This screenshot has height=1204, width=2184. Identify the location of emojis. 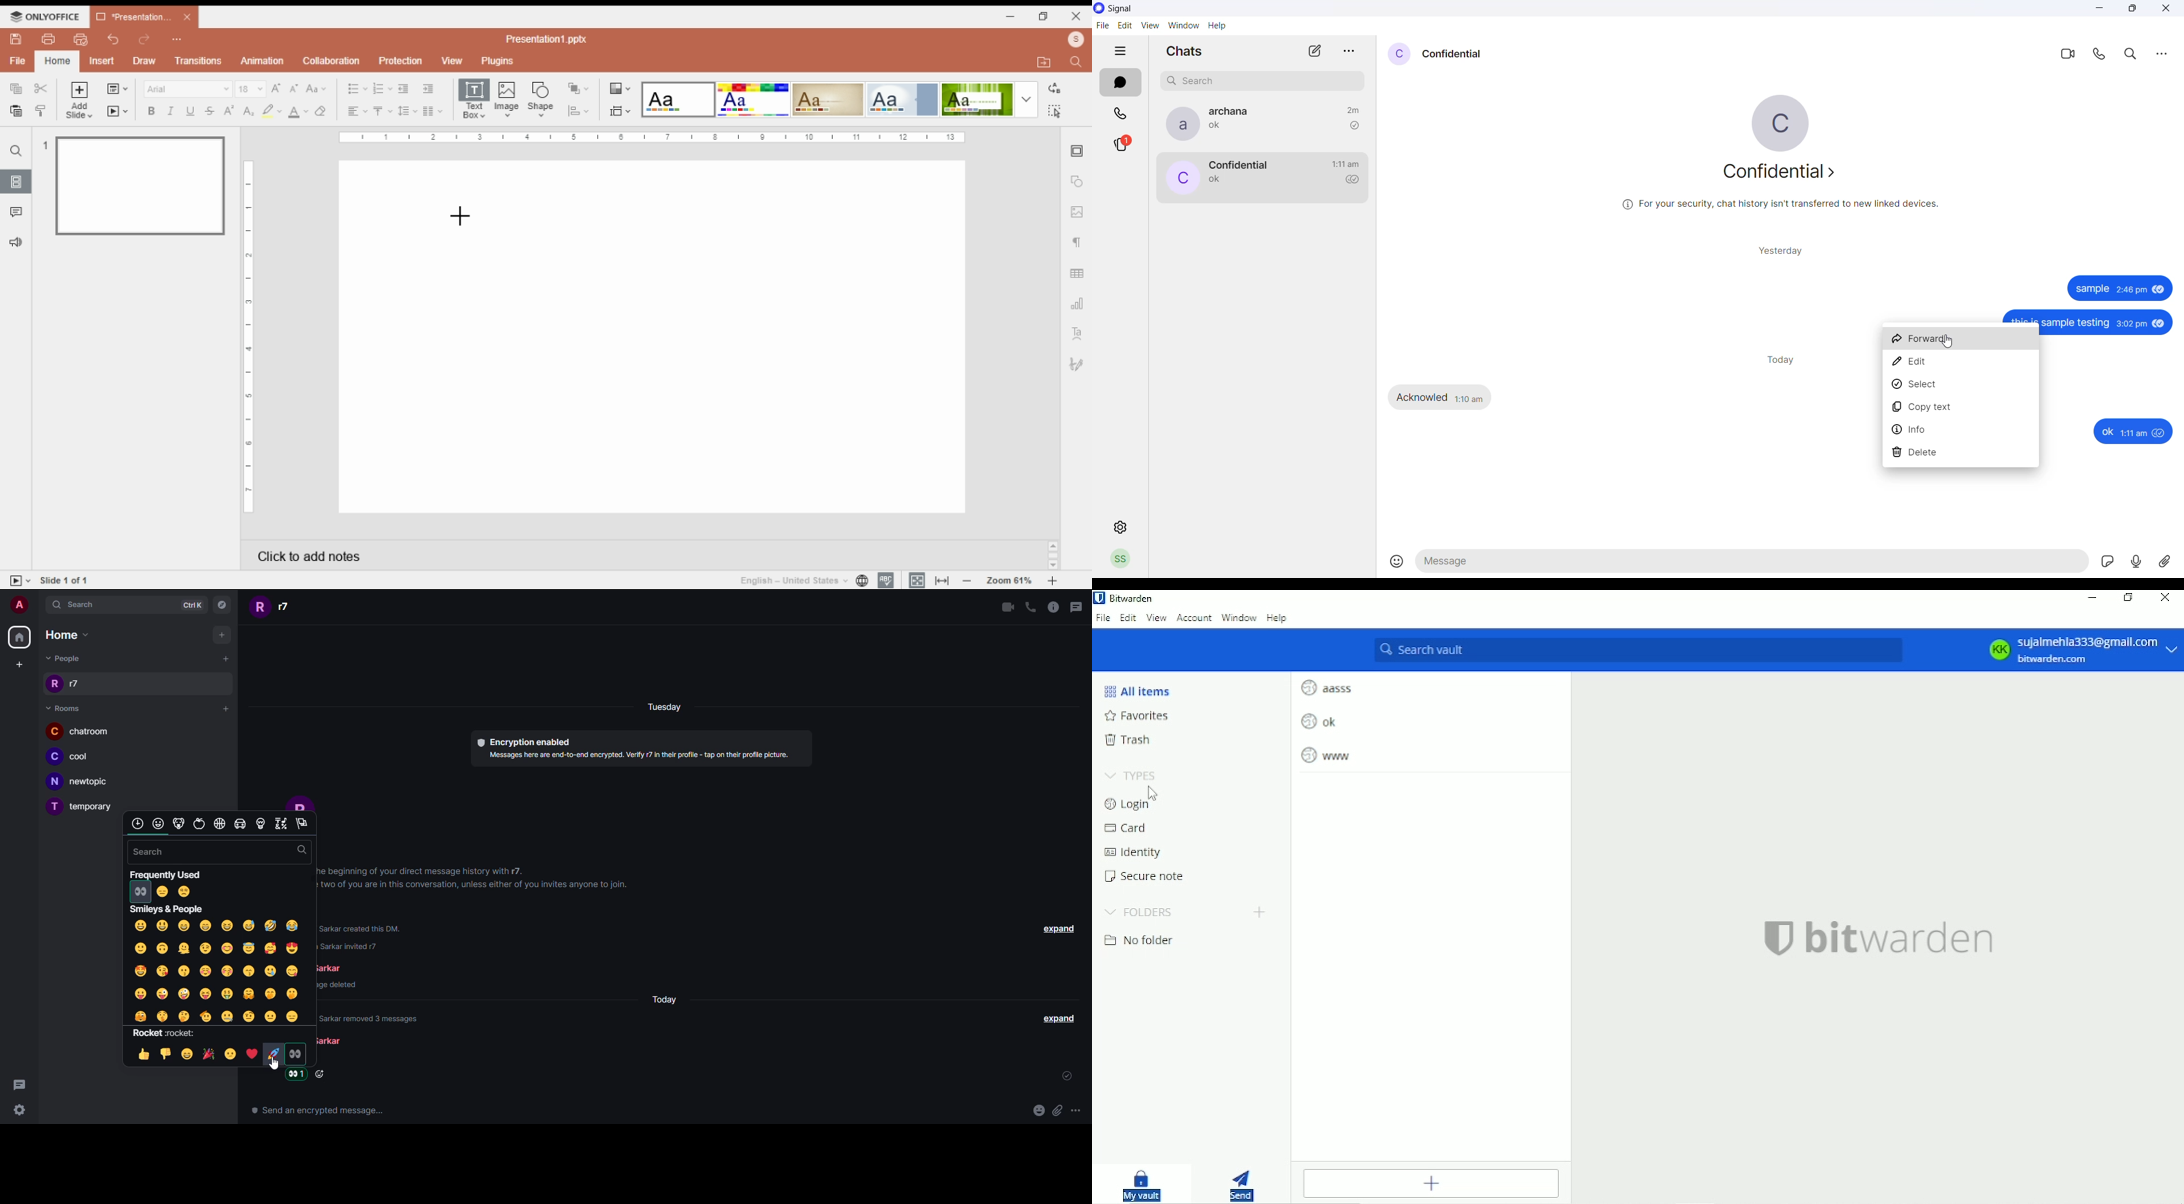
(1397, 563).